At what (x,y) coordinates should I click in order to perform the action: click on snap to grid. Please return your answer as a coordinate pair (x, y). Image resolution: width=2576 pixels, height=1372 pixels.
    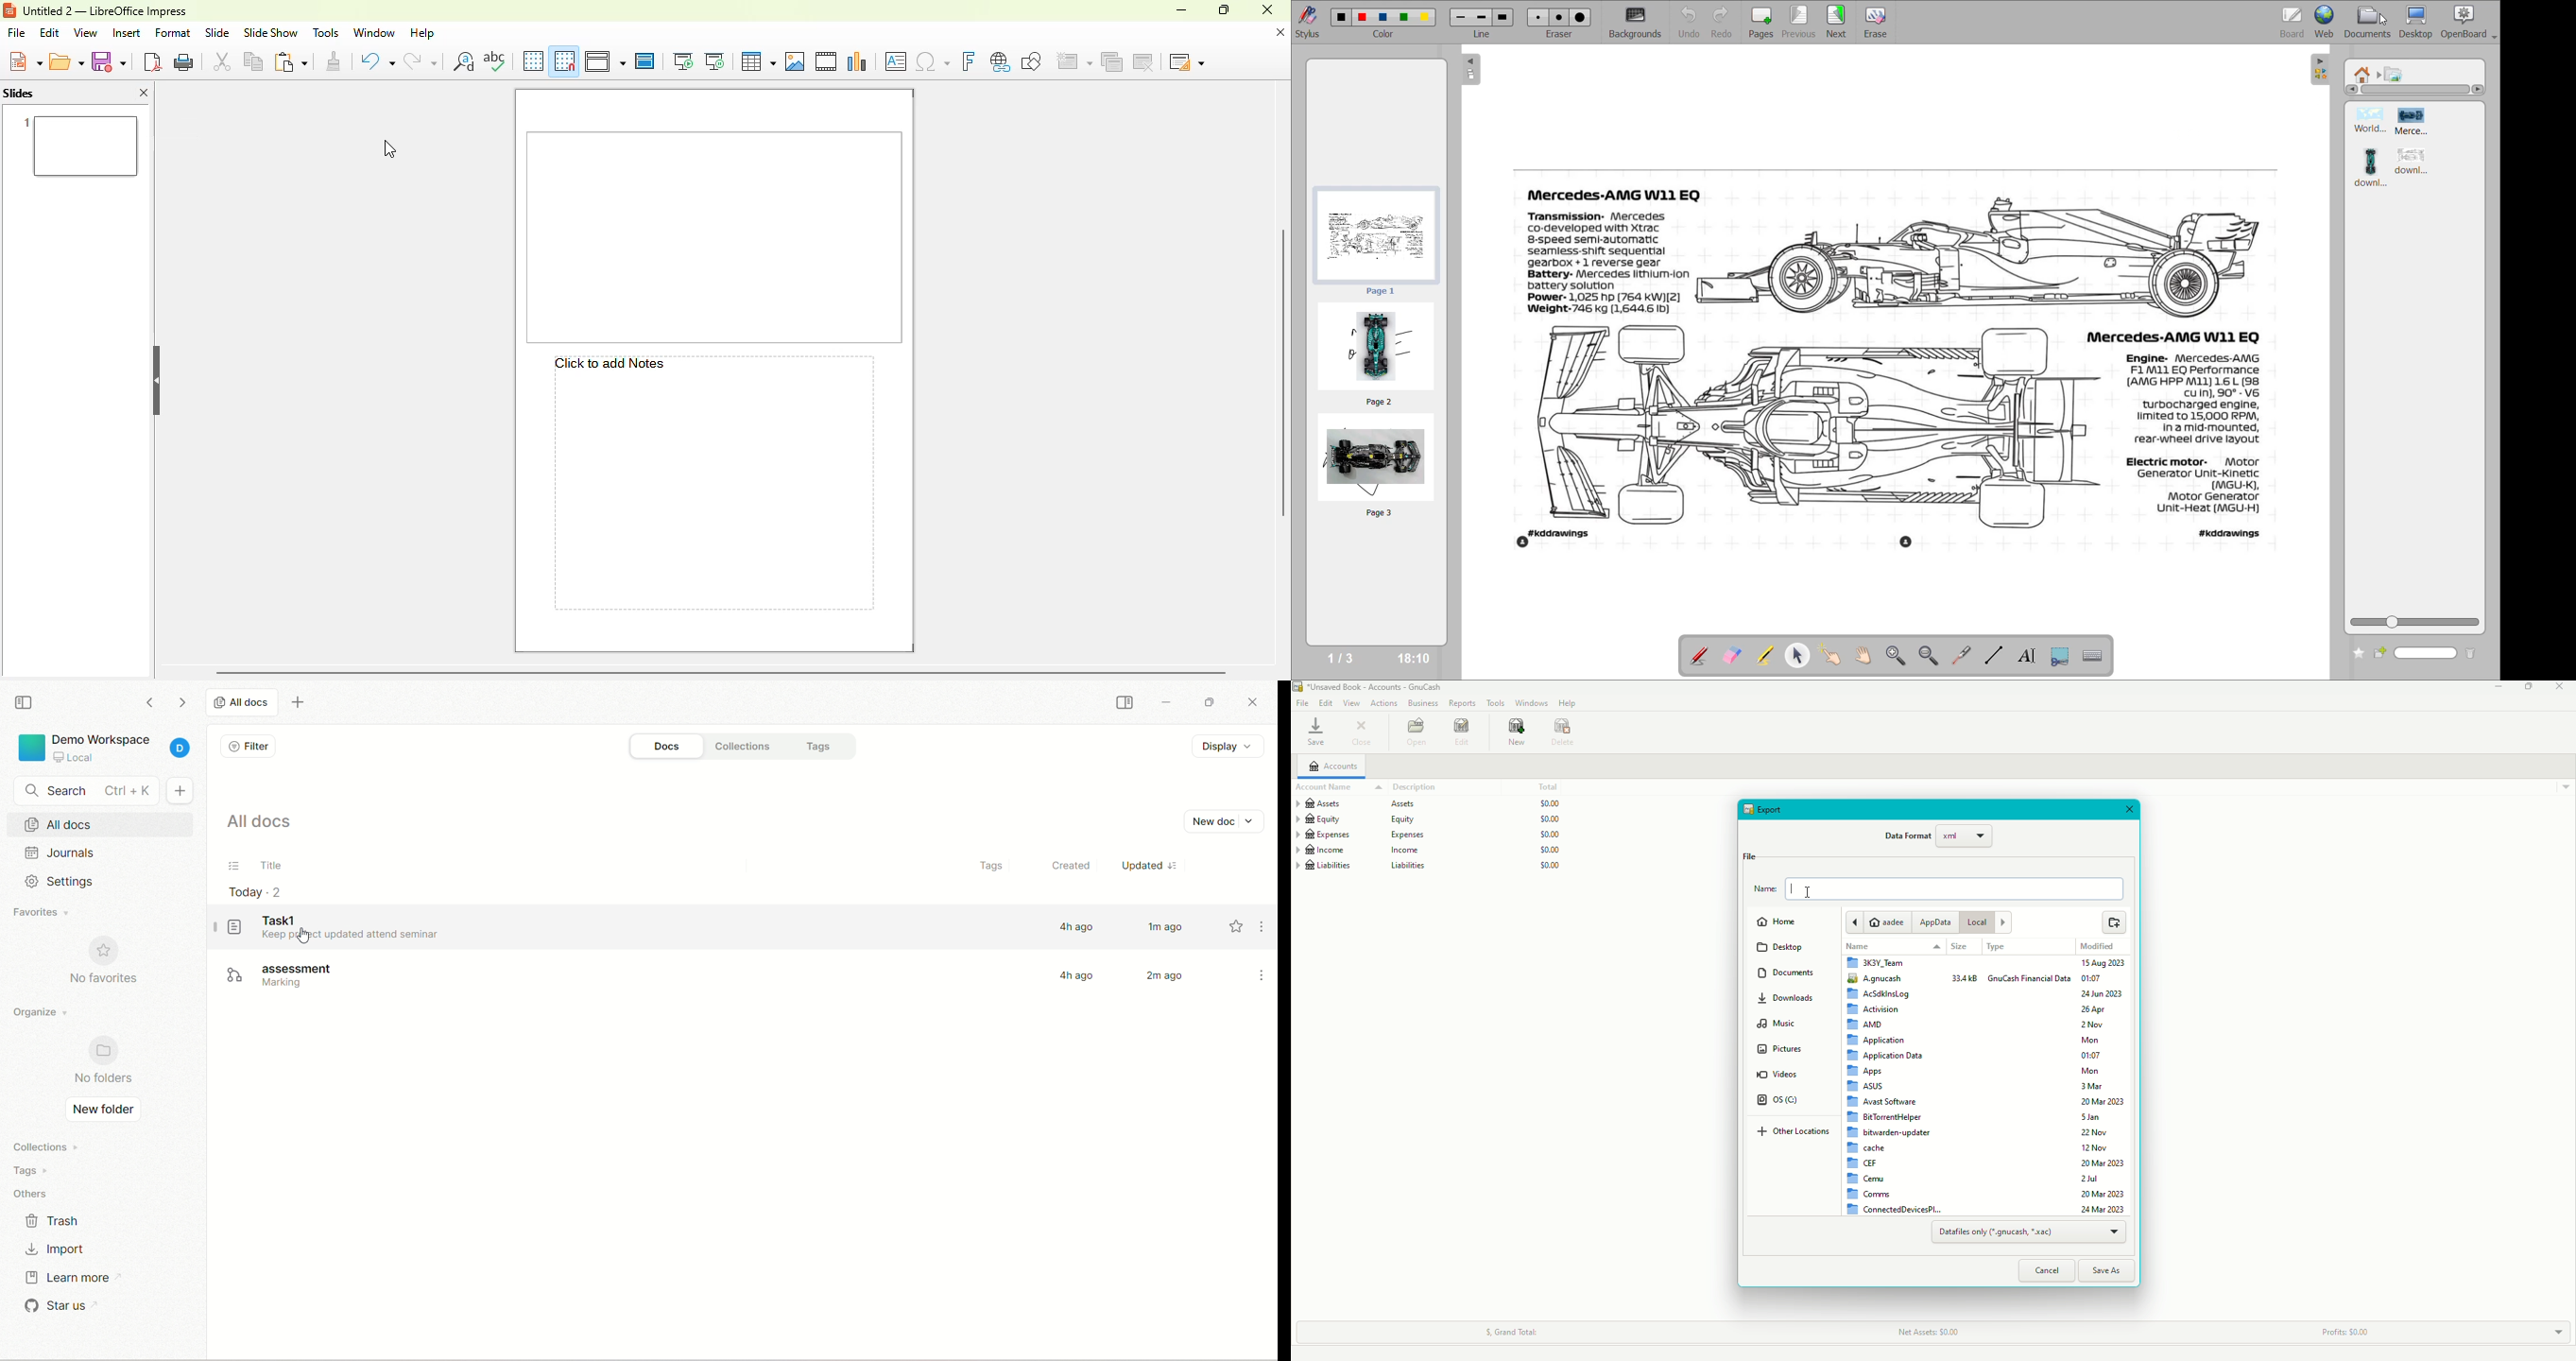
    Looking at the image, I should click on (564, 60).